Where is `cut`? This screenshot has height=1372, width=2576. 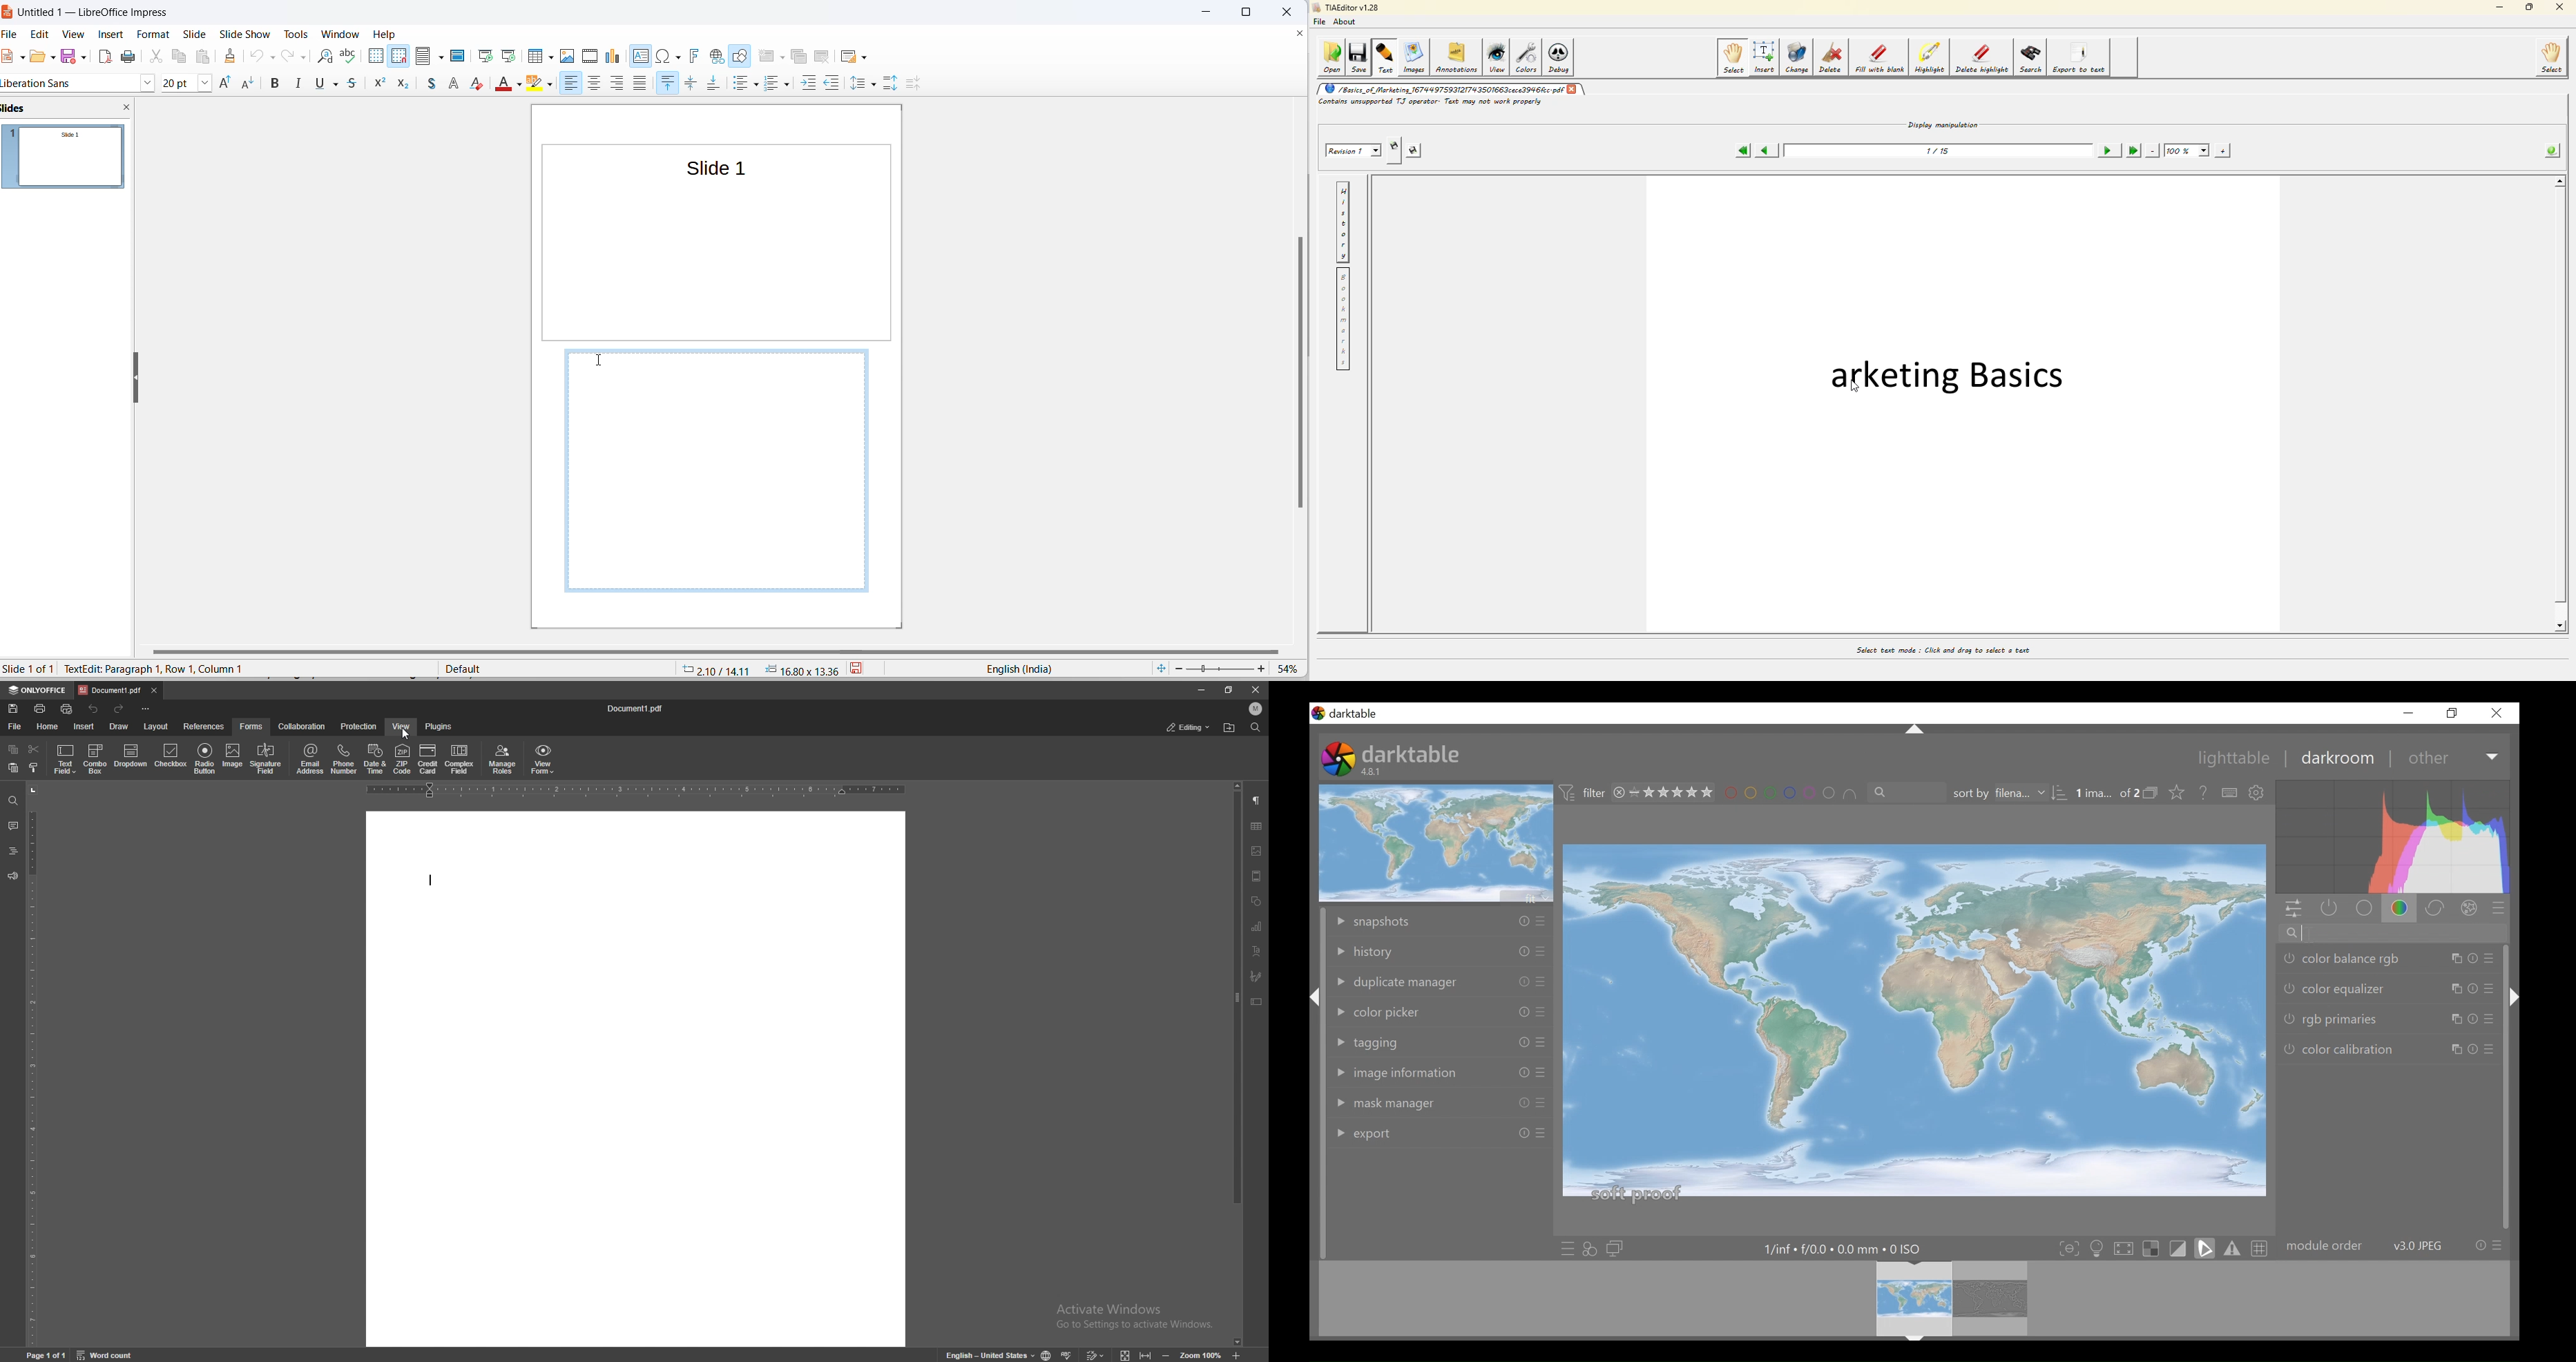 cut is located at coordinates (156, 57).